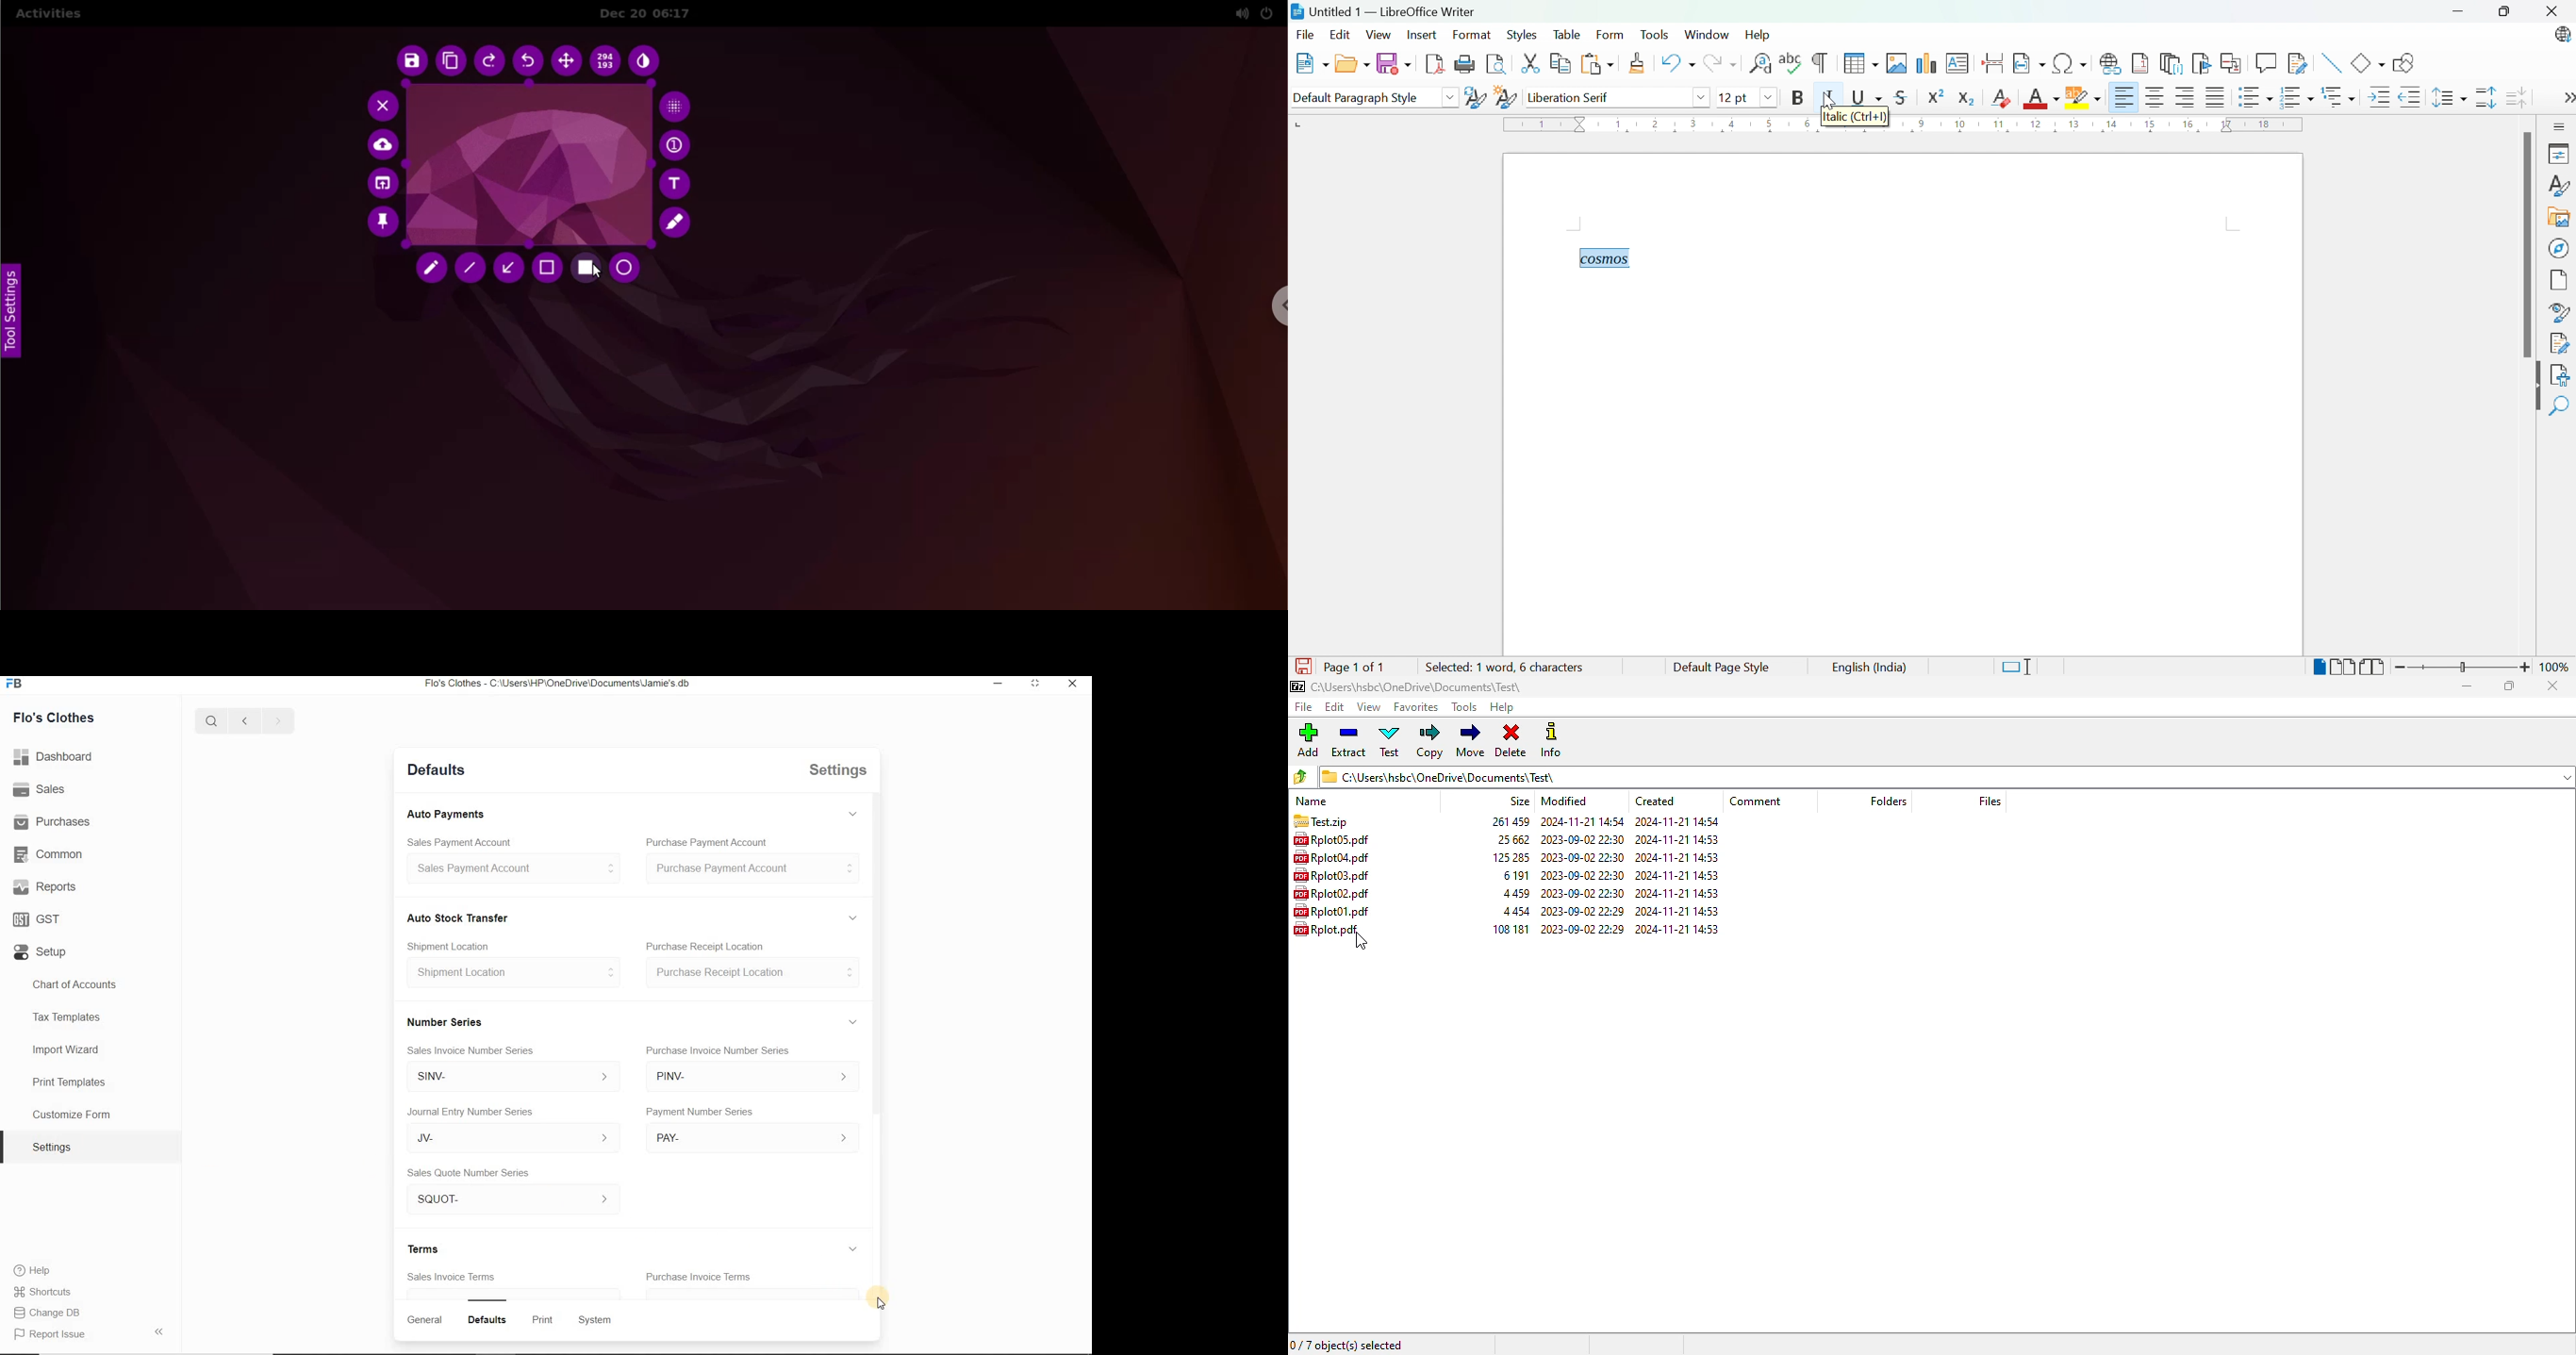  I want to click on Table, so click(1569, 35).